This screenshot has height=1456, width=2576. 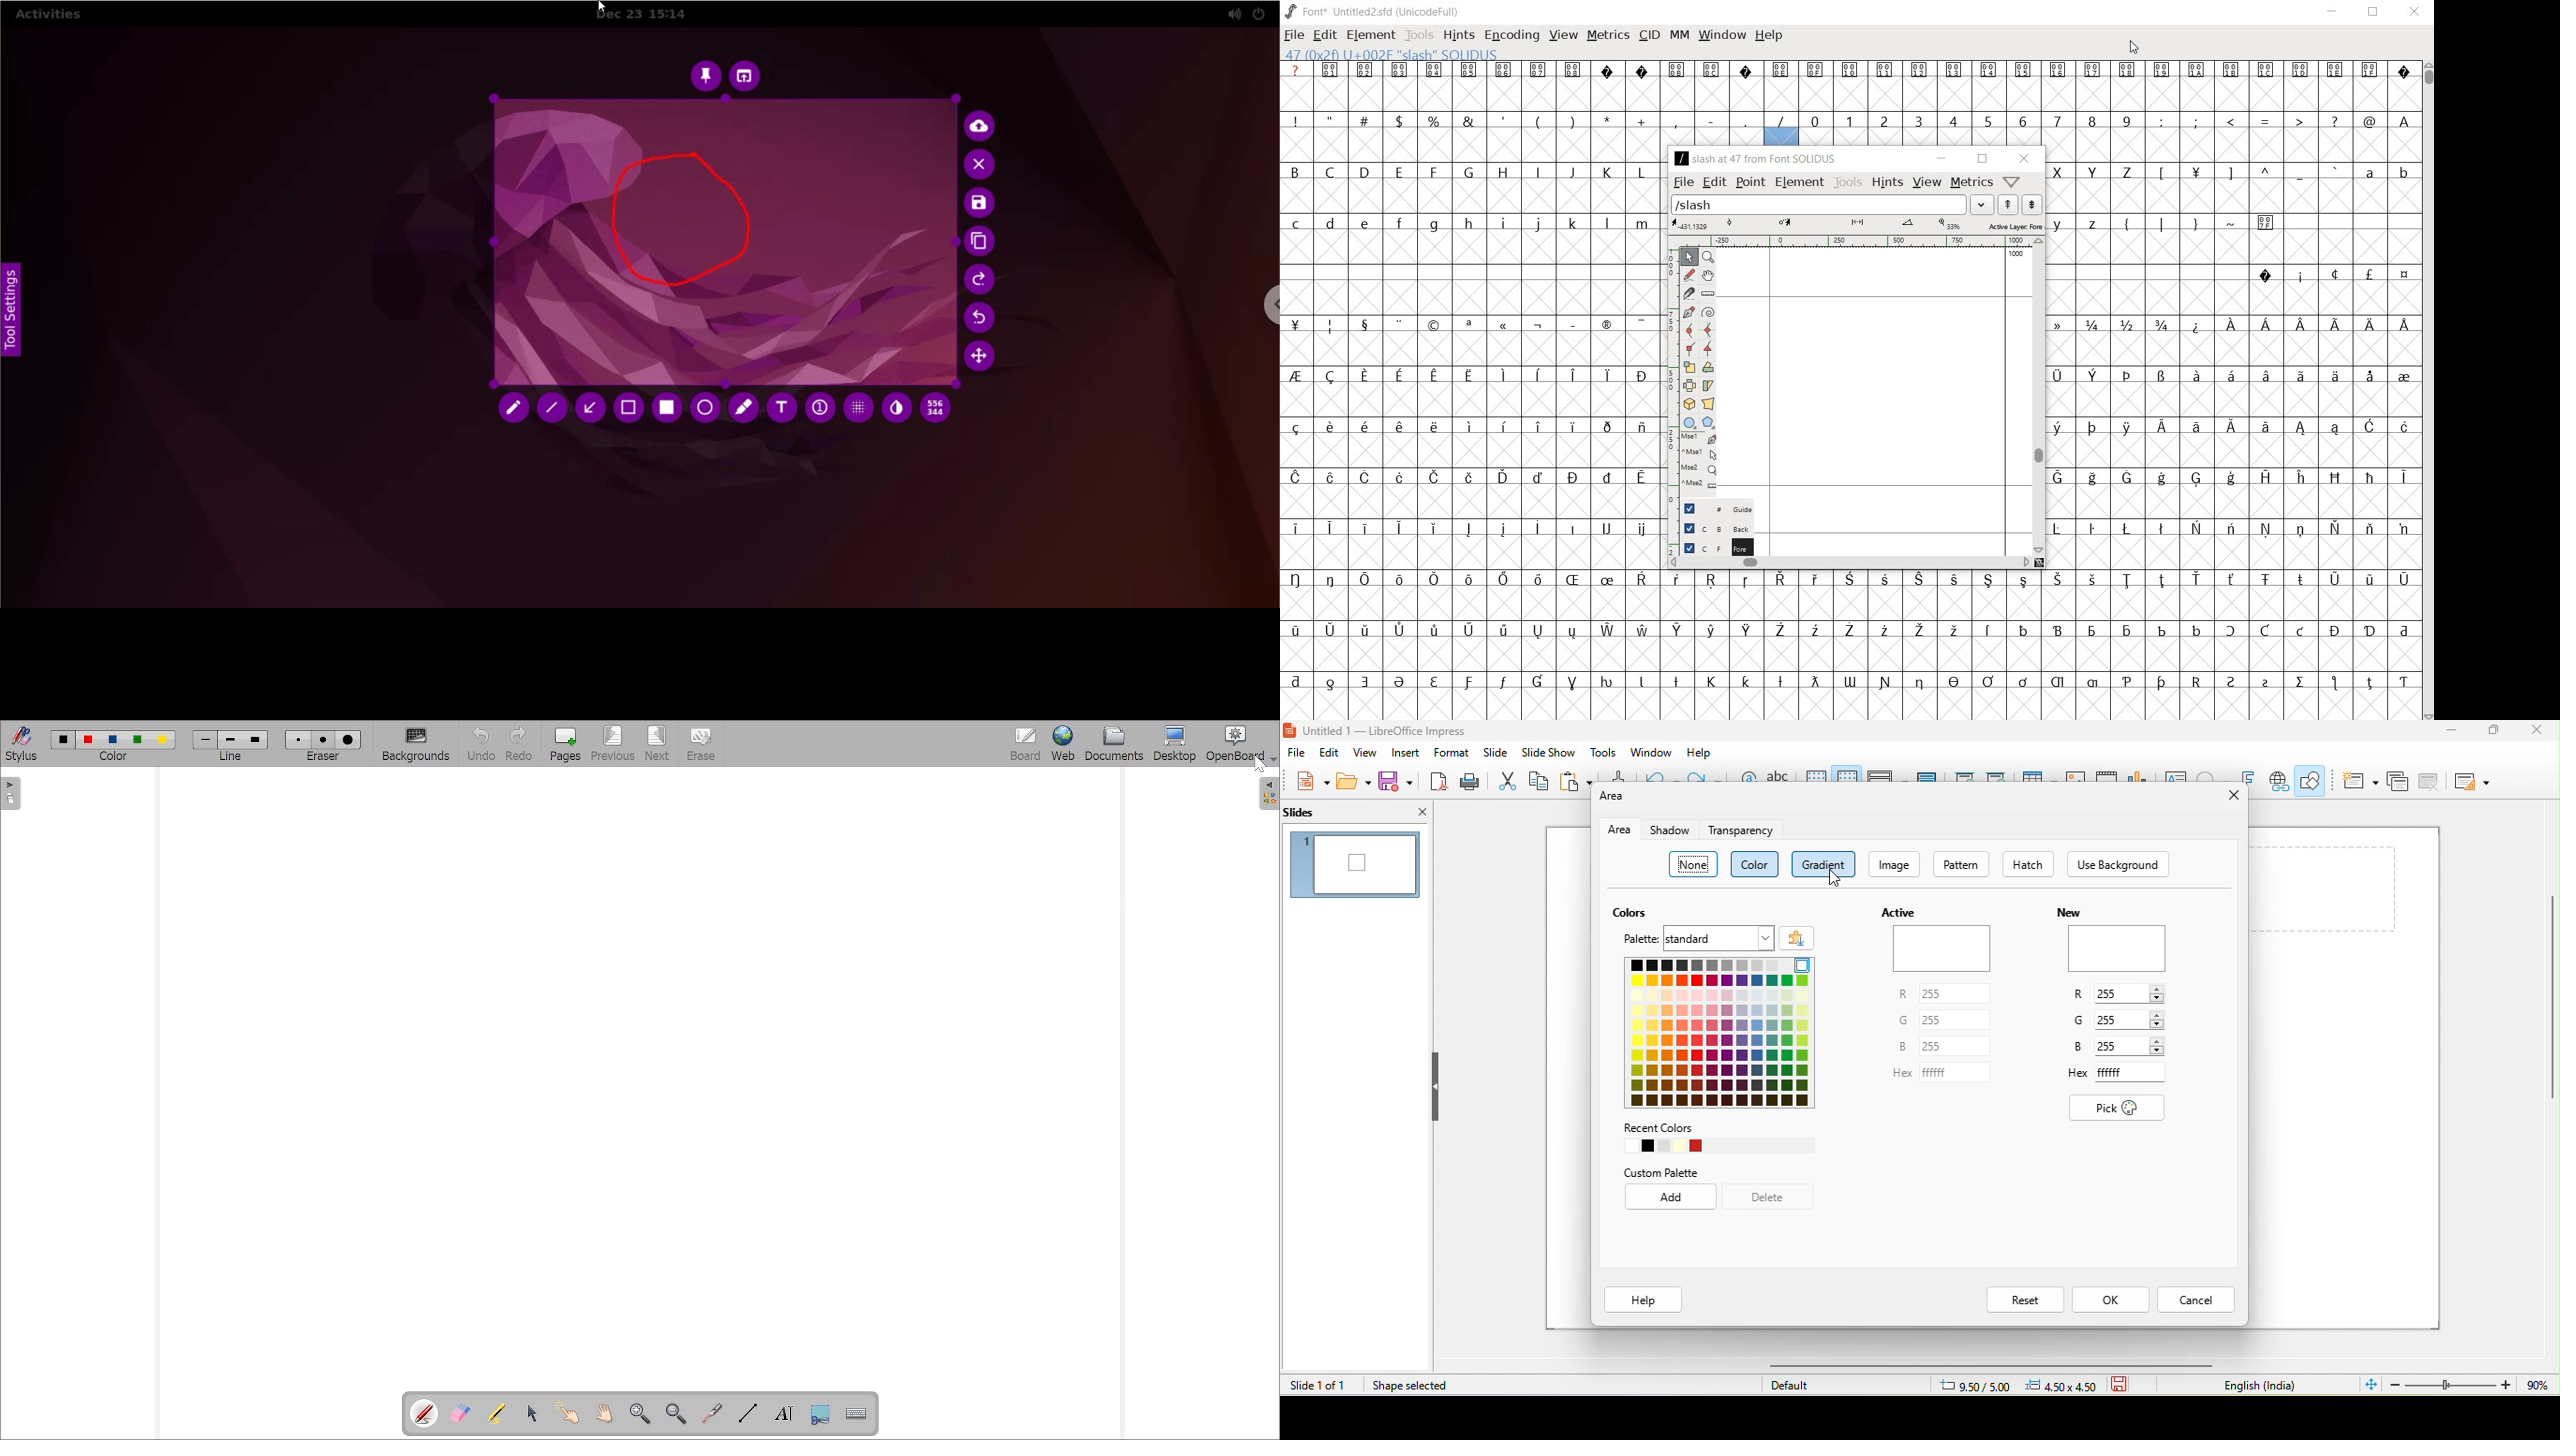 I want to click on bOARD, so click(x=1025, y=744).